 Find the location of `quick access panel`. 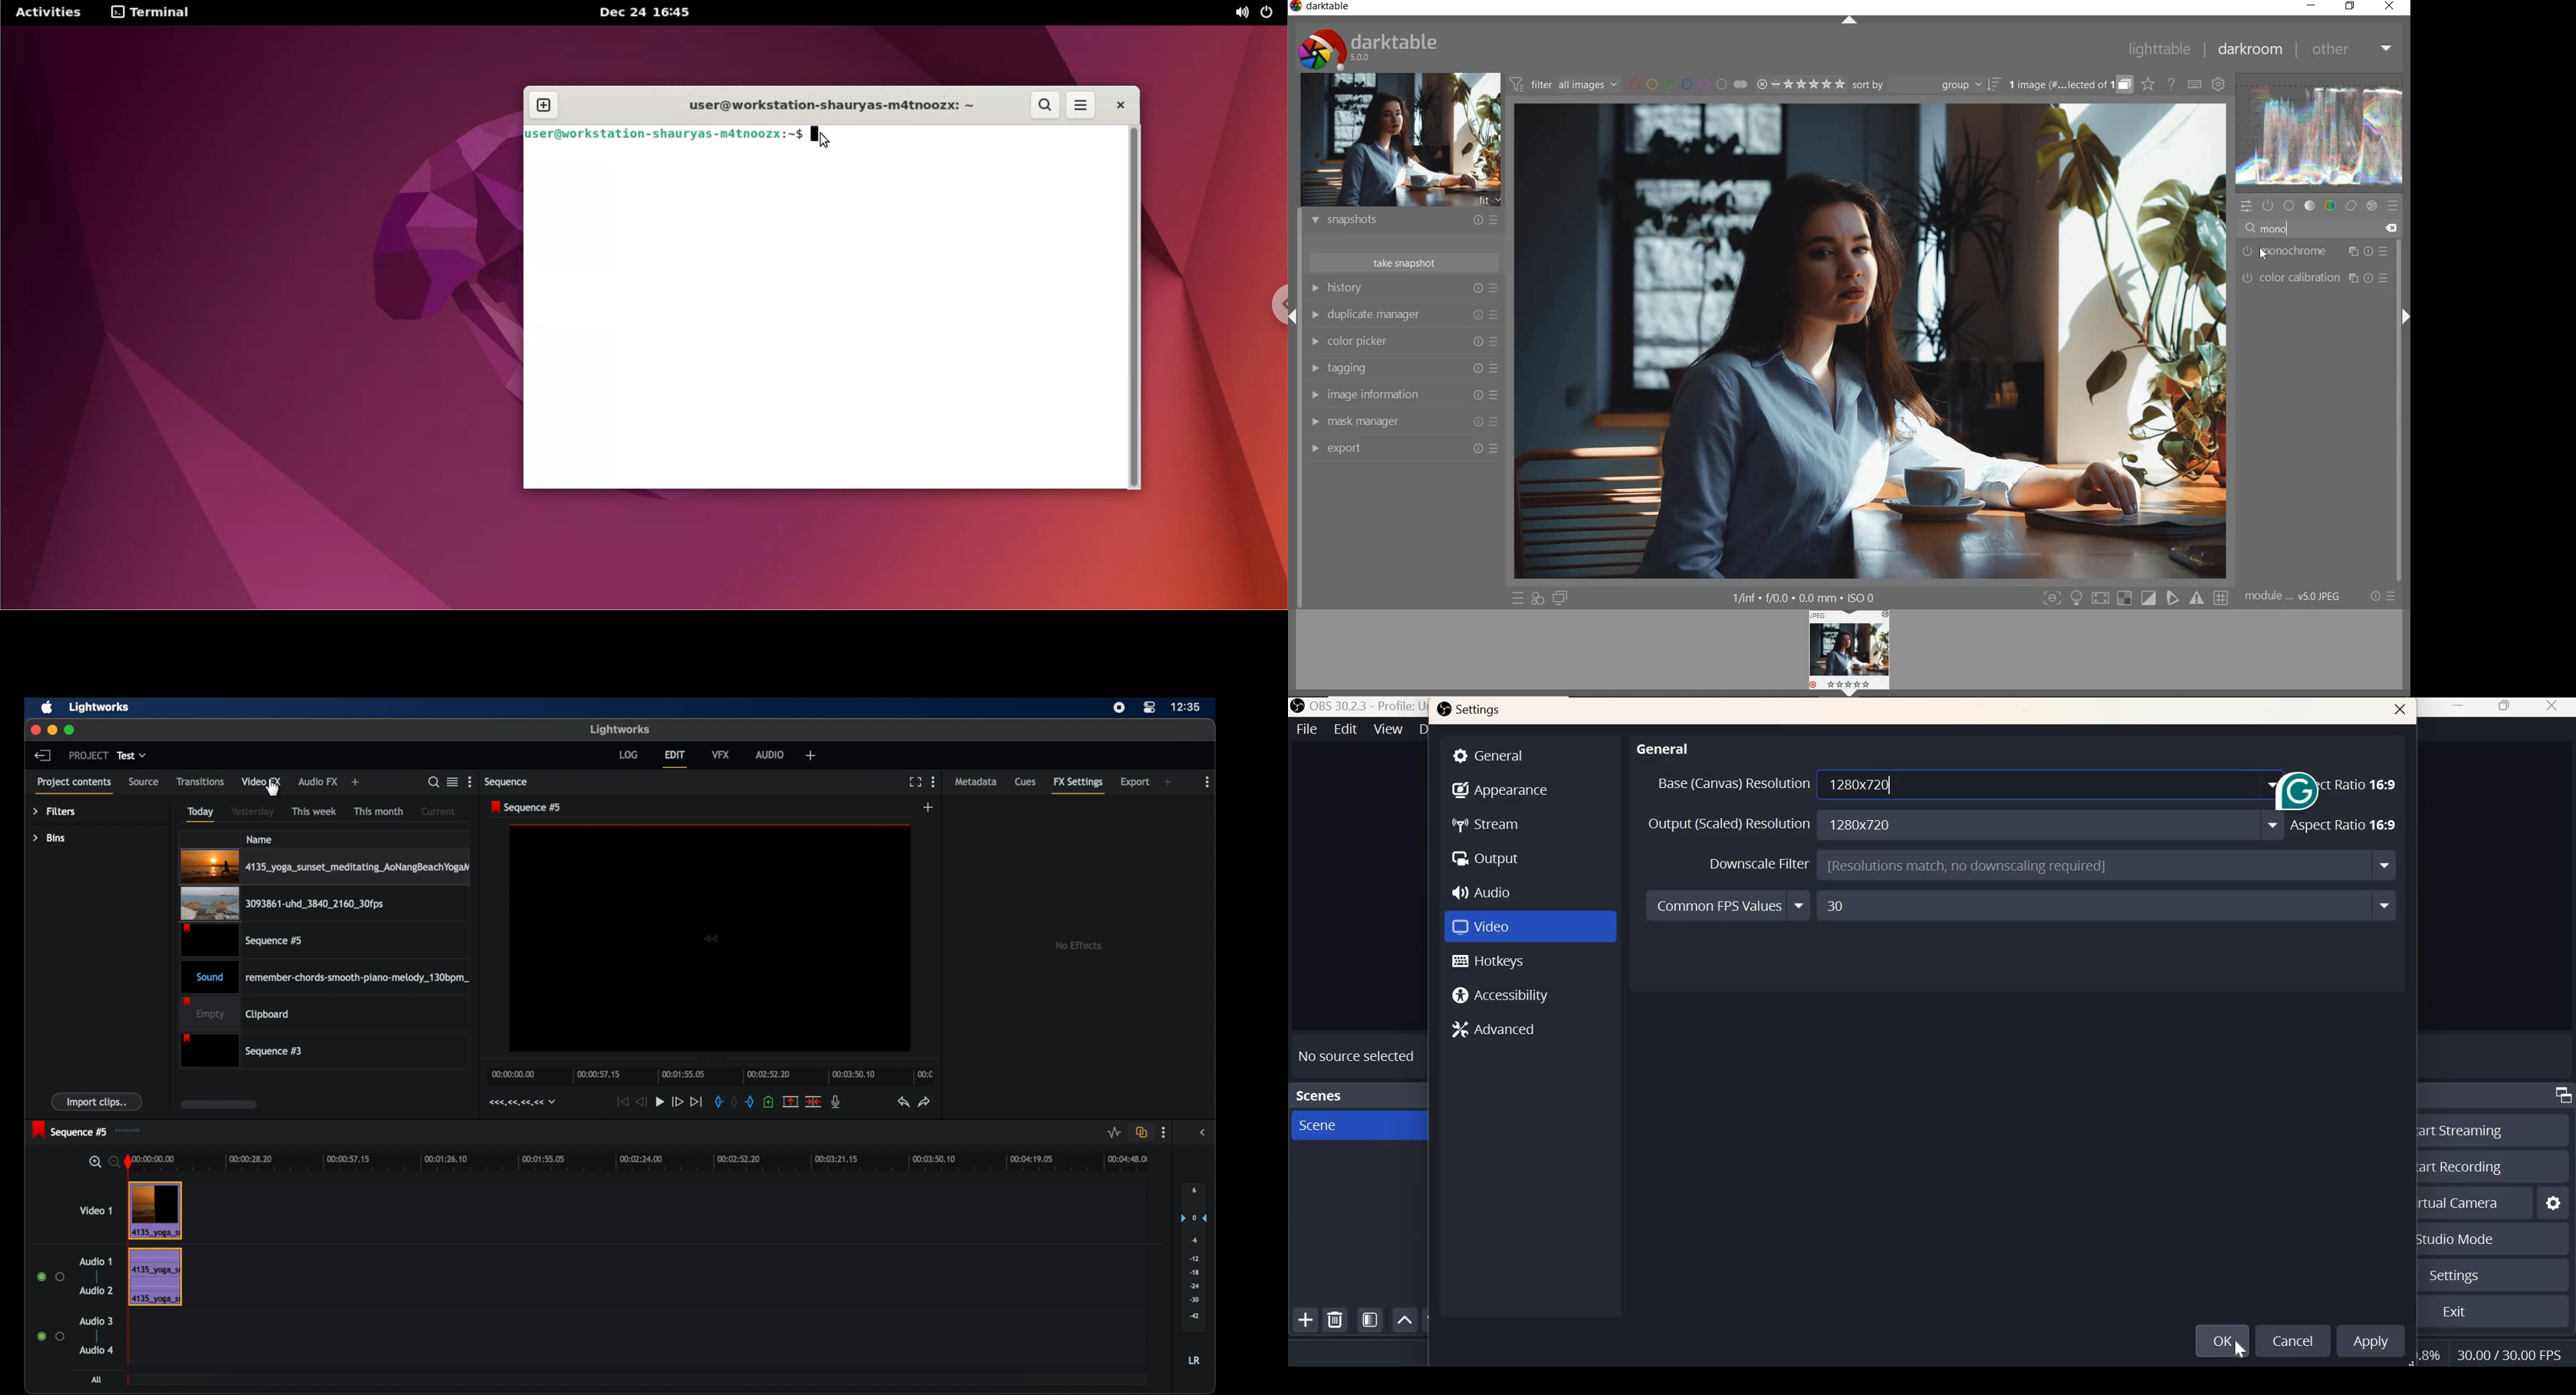

quick access panel is located at coordinates (2246, 206).